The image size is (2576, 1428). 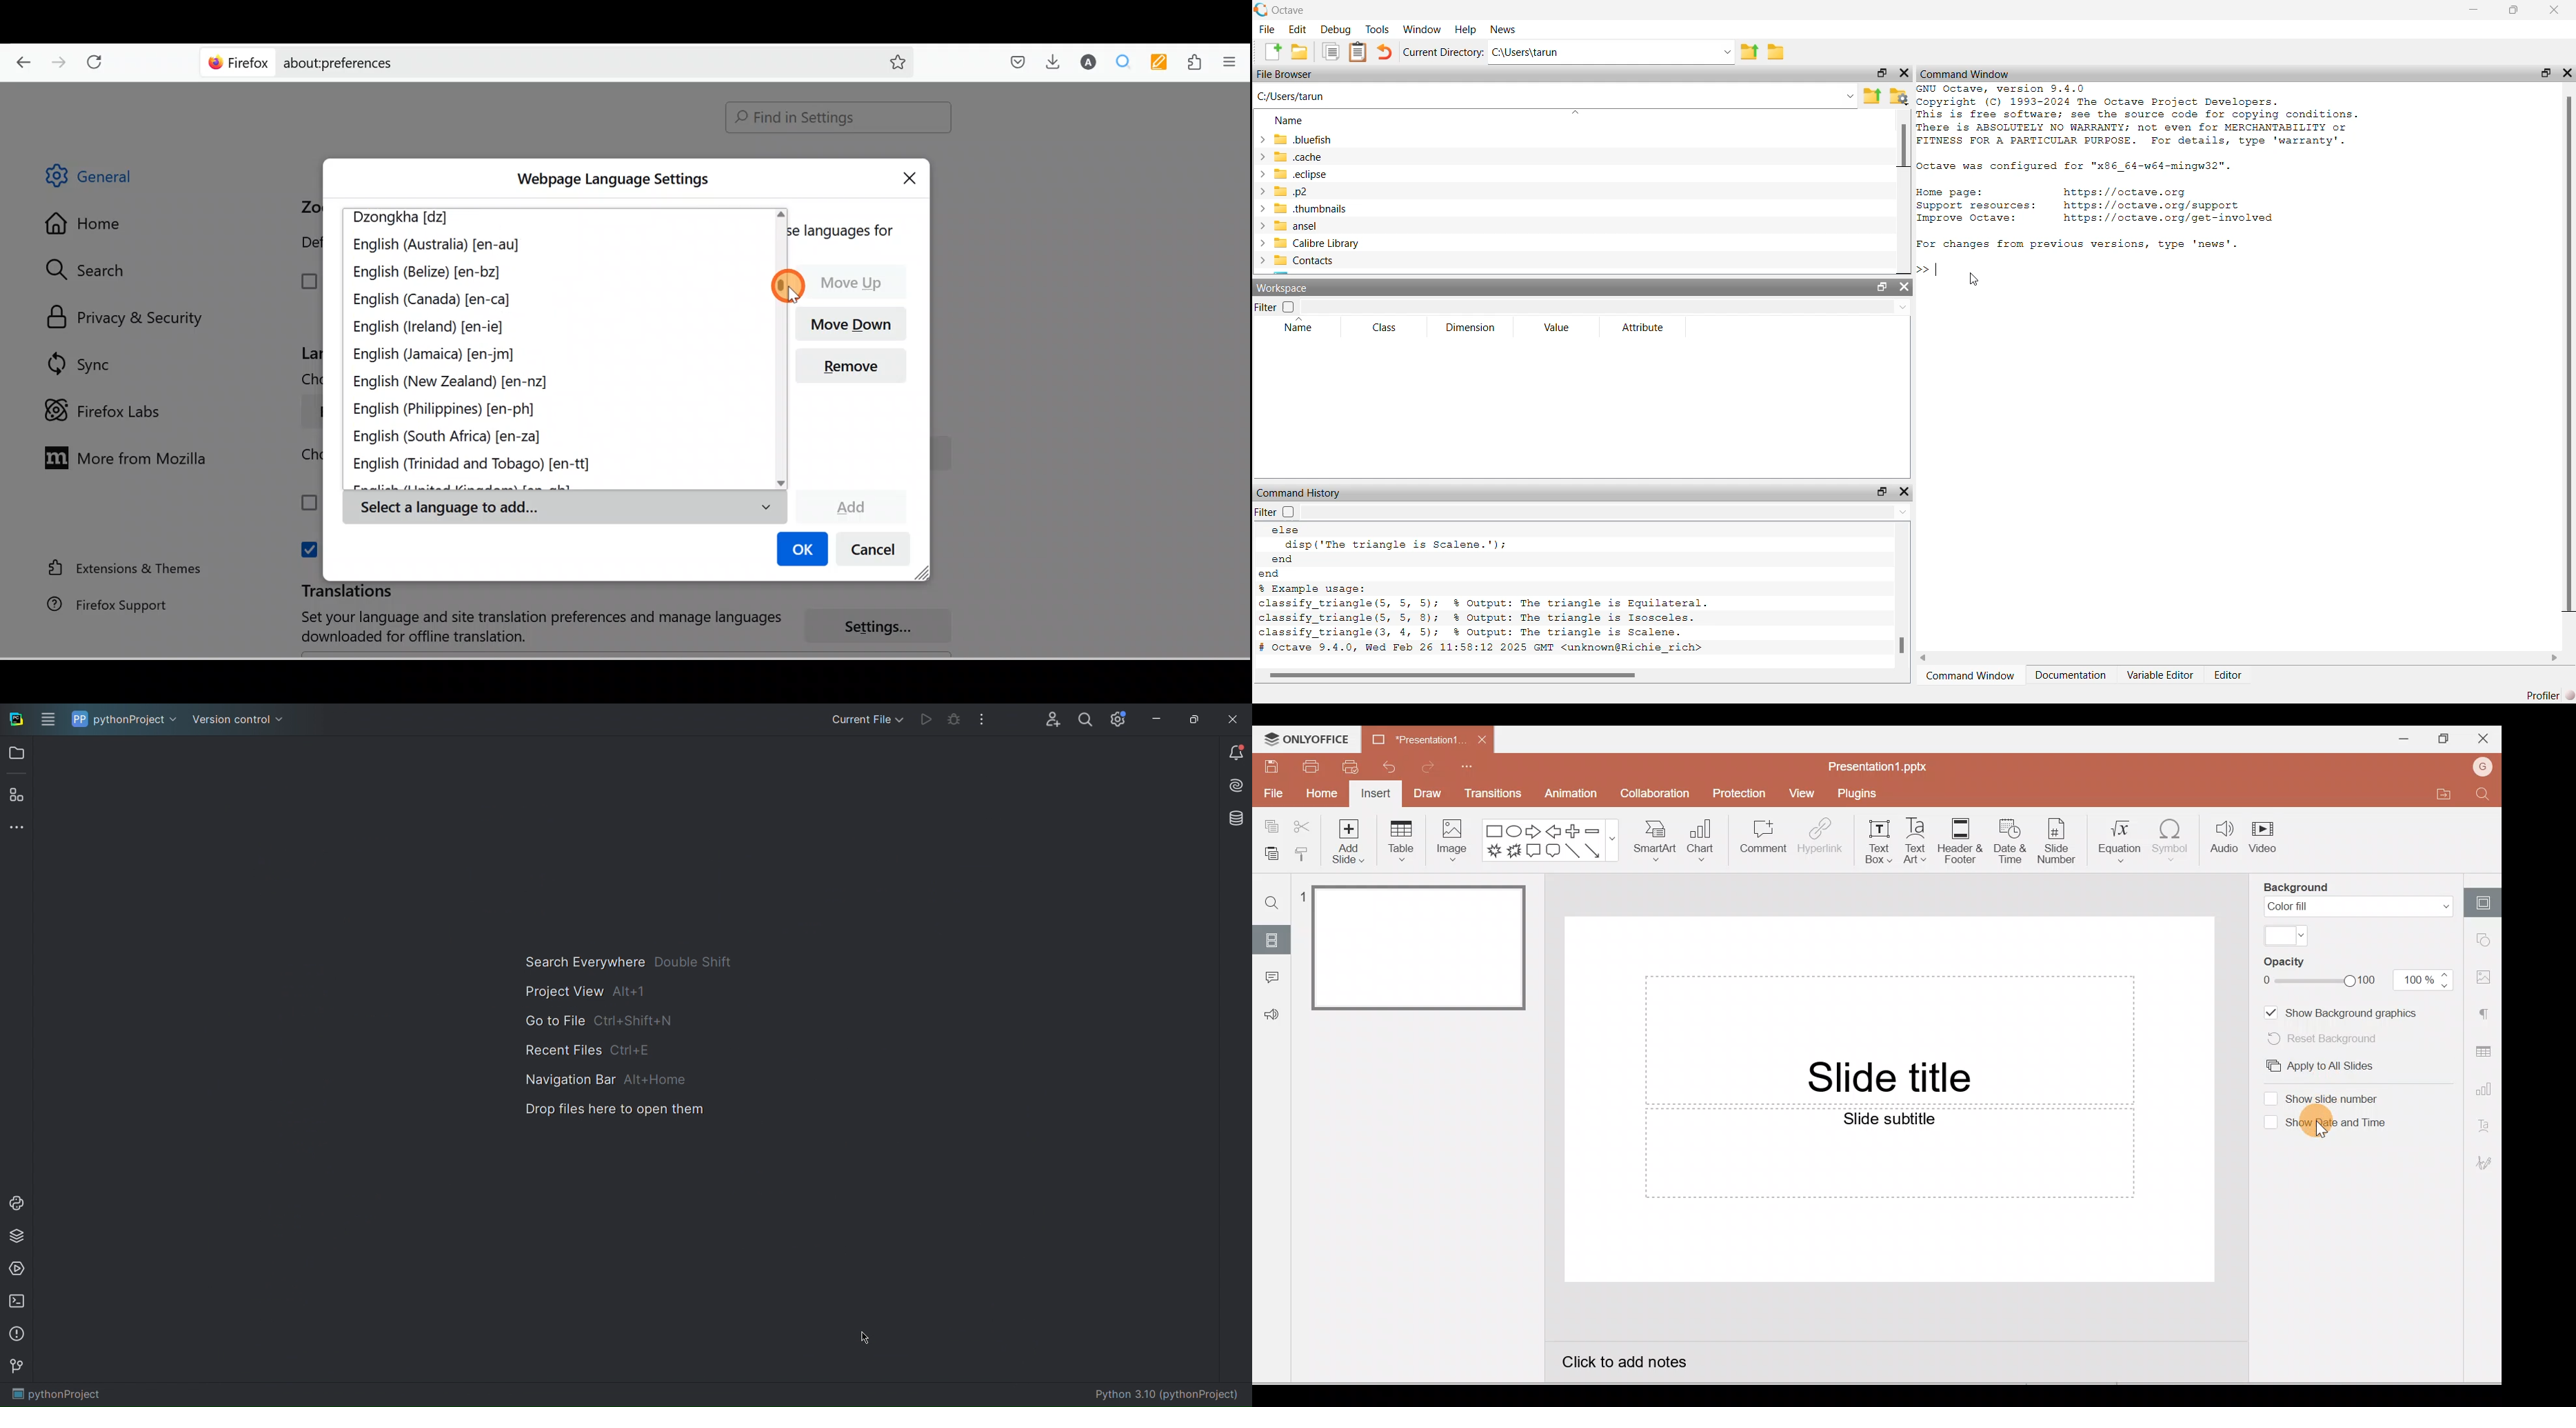 What do you see at coordinates (2343, 1124) in the screenshot?
I see `Show date and time` at bounding box center [2343, 1124].